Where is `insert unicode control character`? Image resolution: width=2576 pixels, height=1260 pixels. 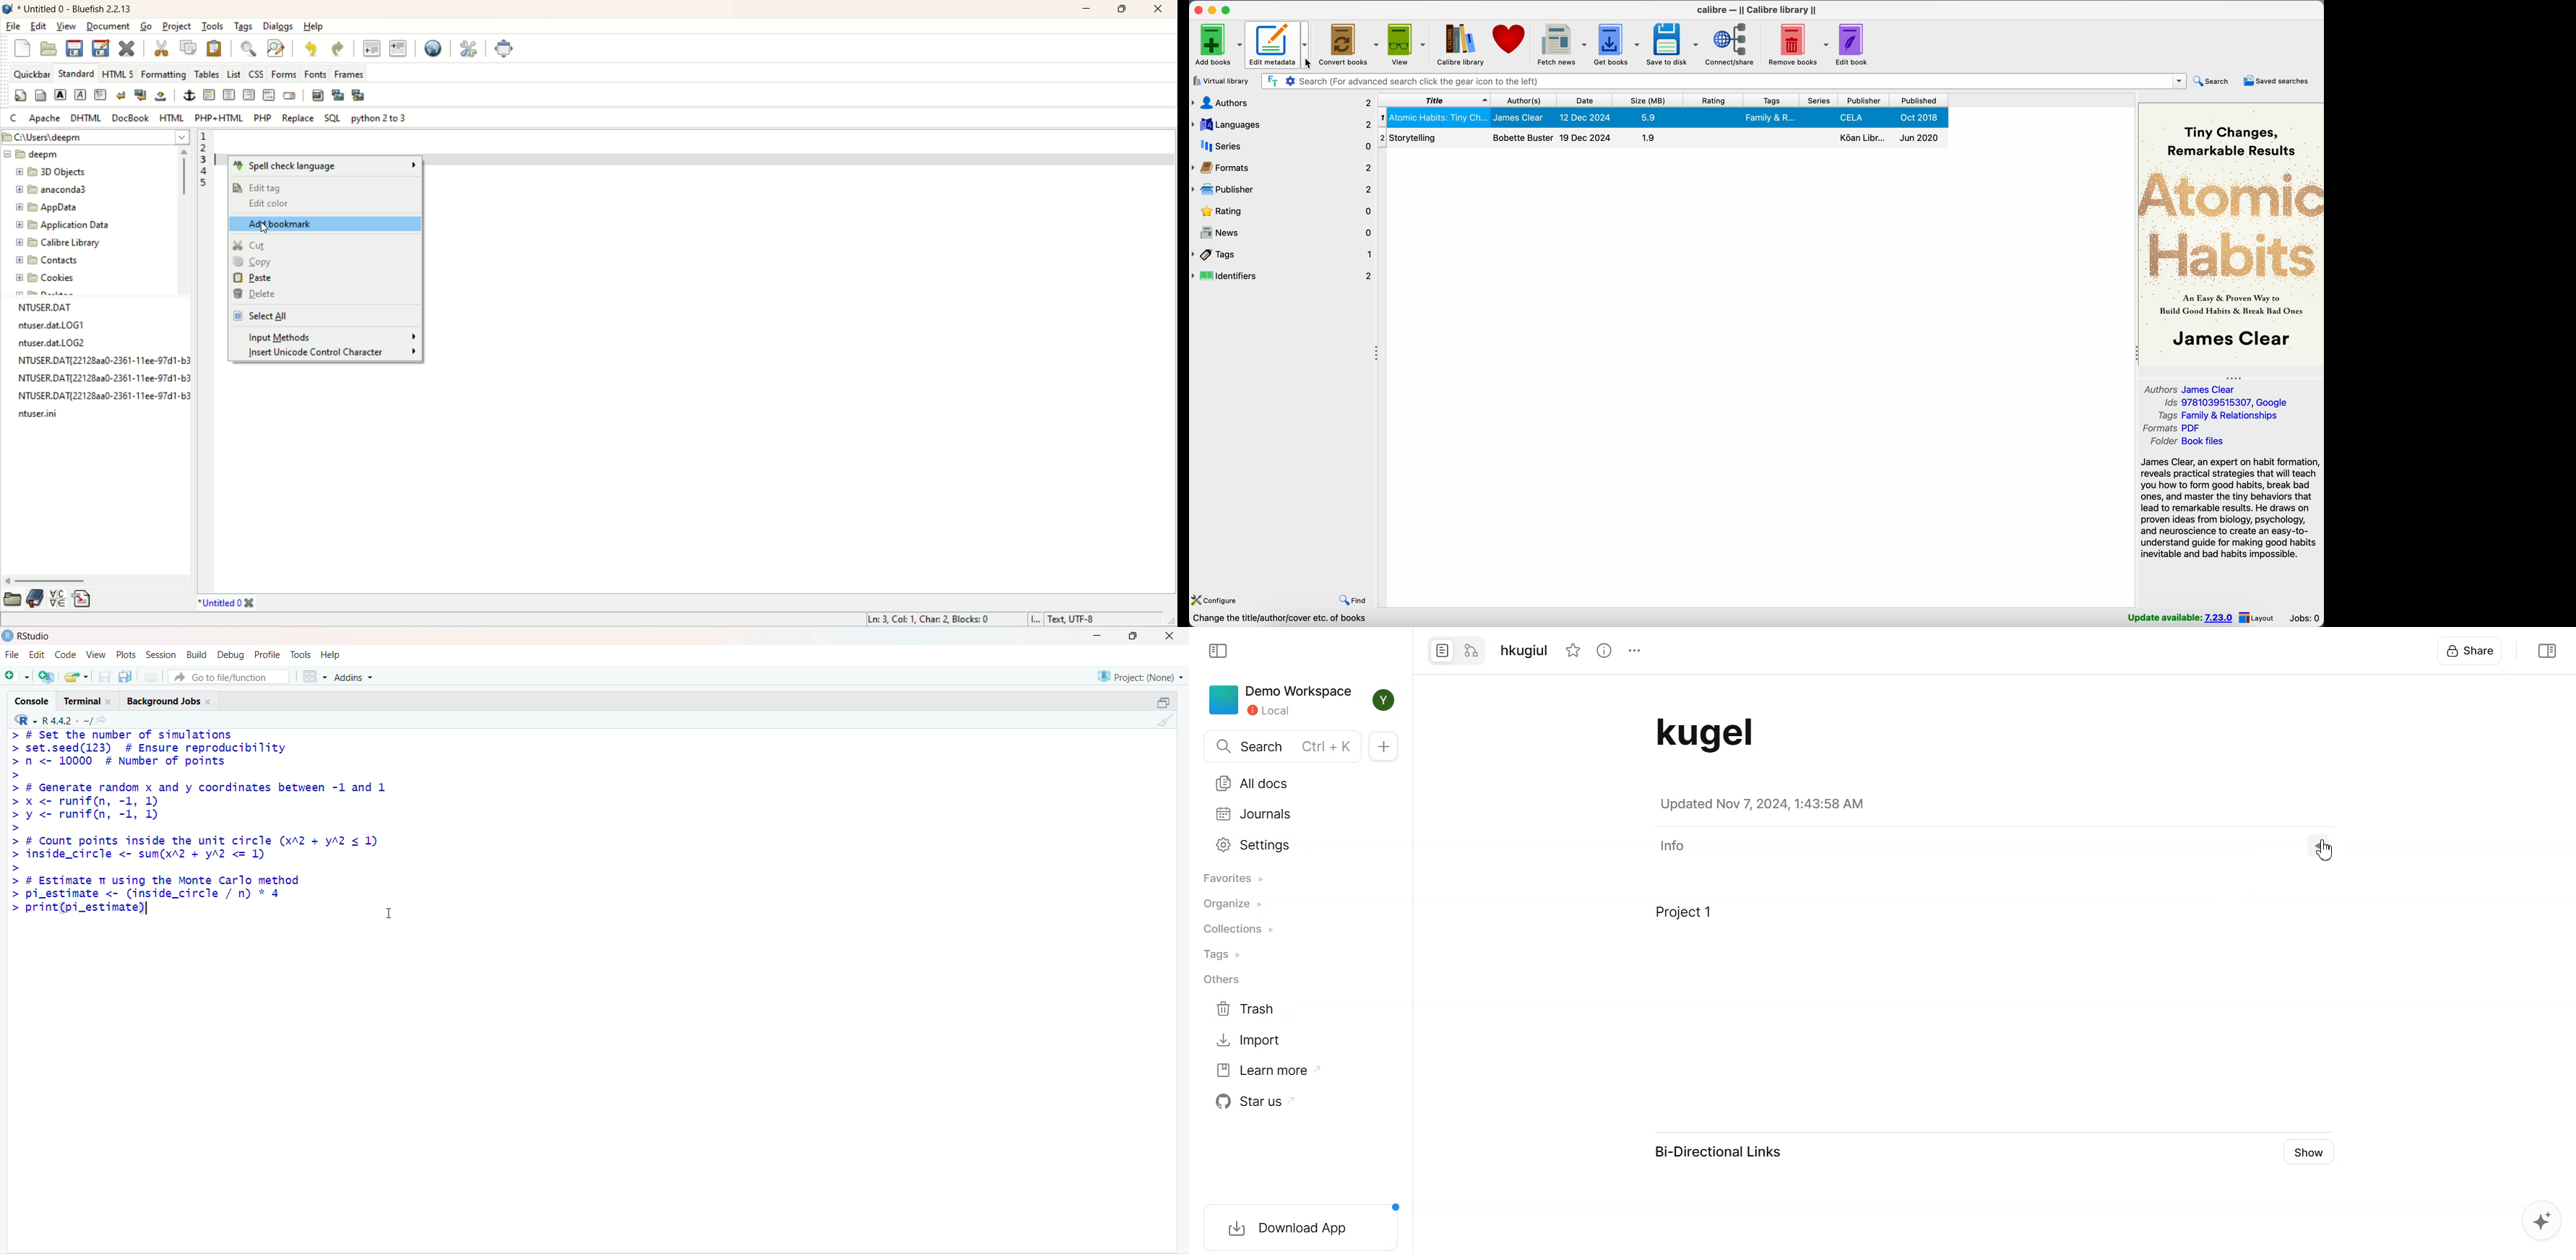 insert unicode control character is located at coordinates (334, 355).